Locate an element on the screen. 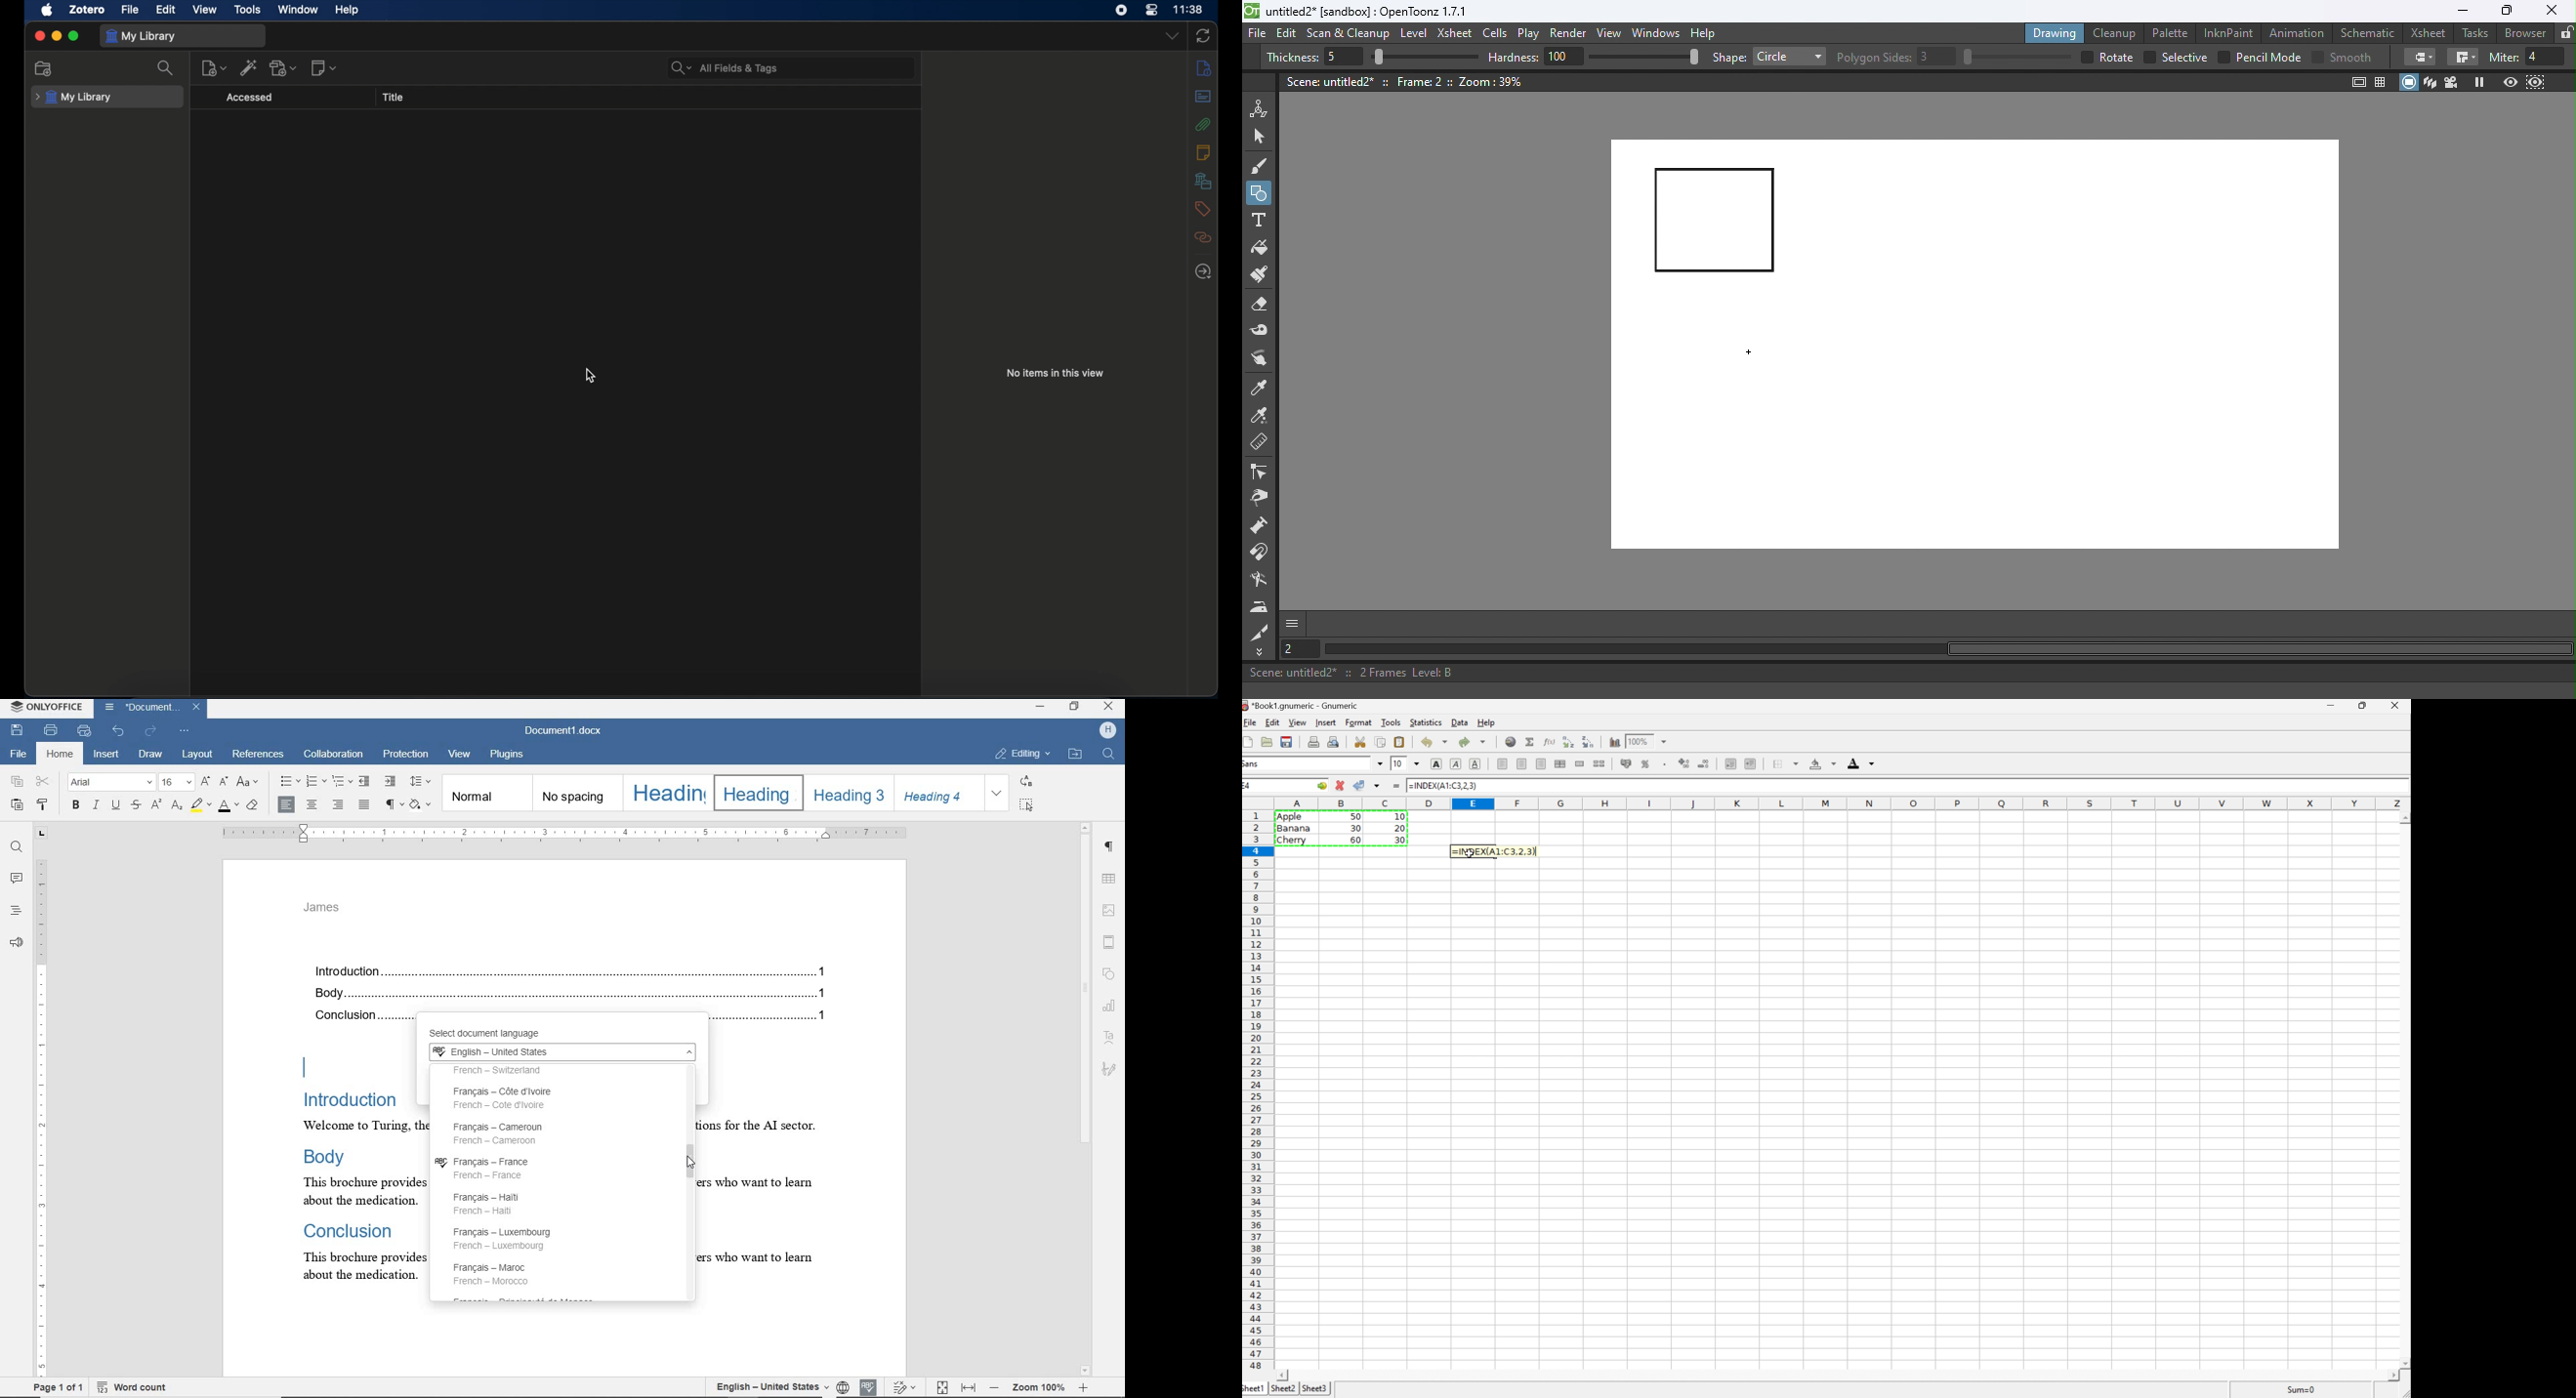 This screenshot has height=1400, width=2576. François - Maroc is located at coordinates (494, 1273).